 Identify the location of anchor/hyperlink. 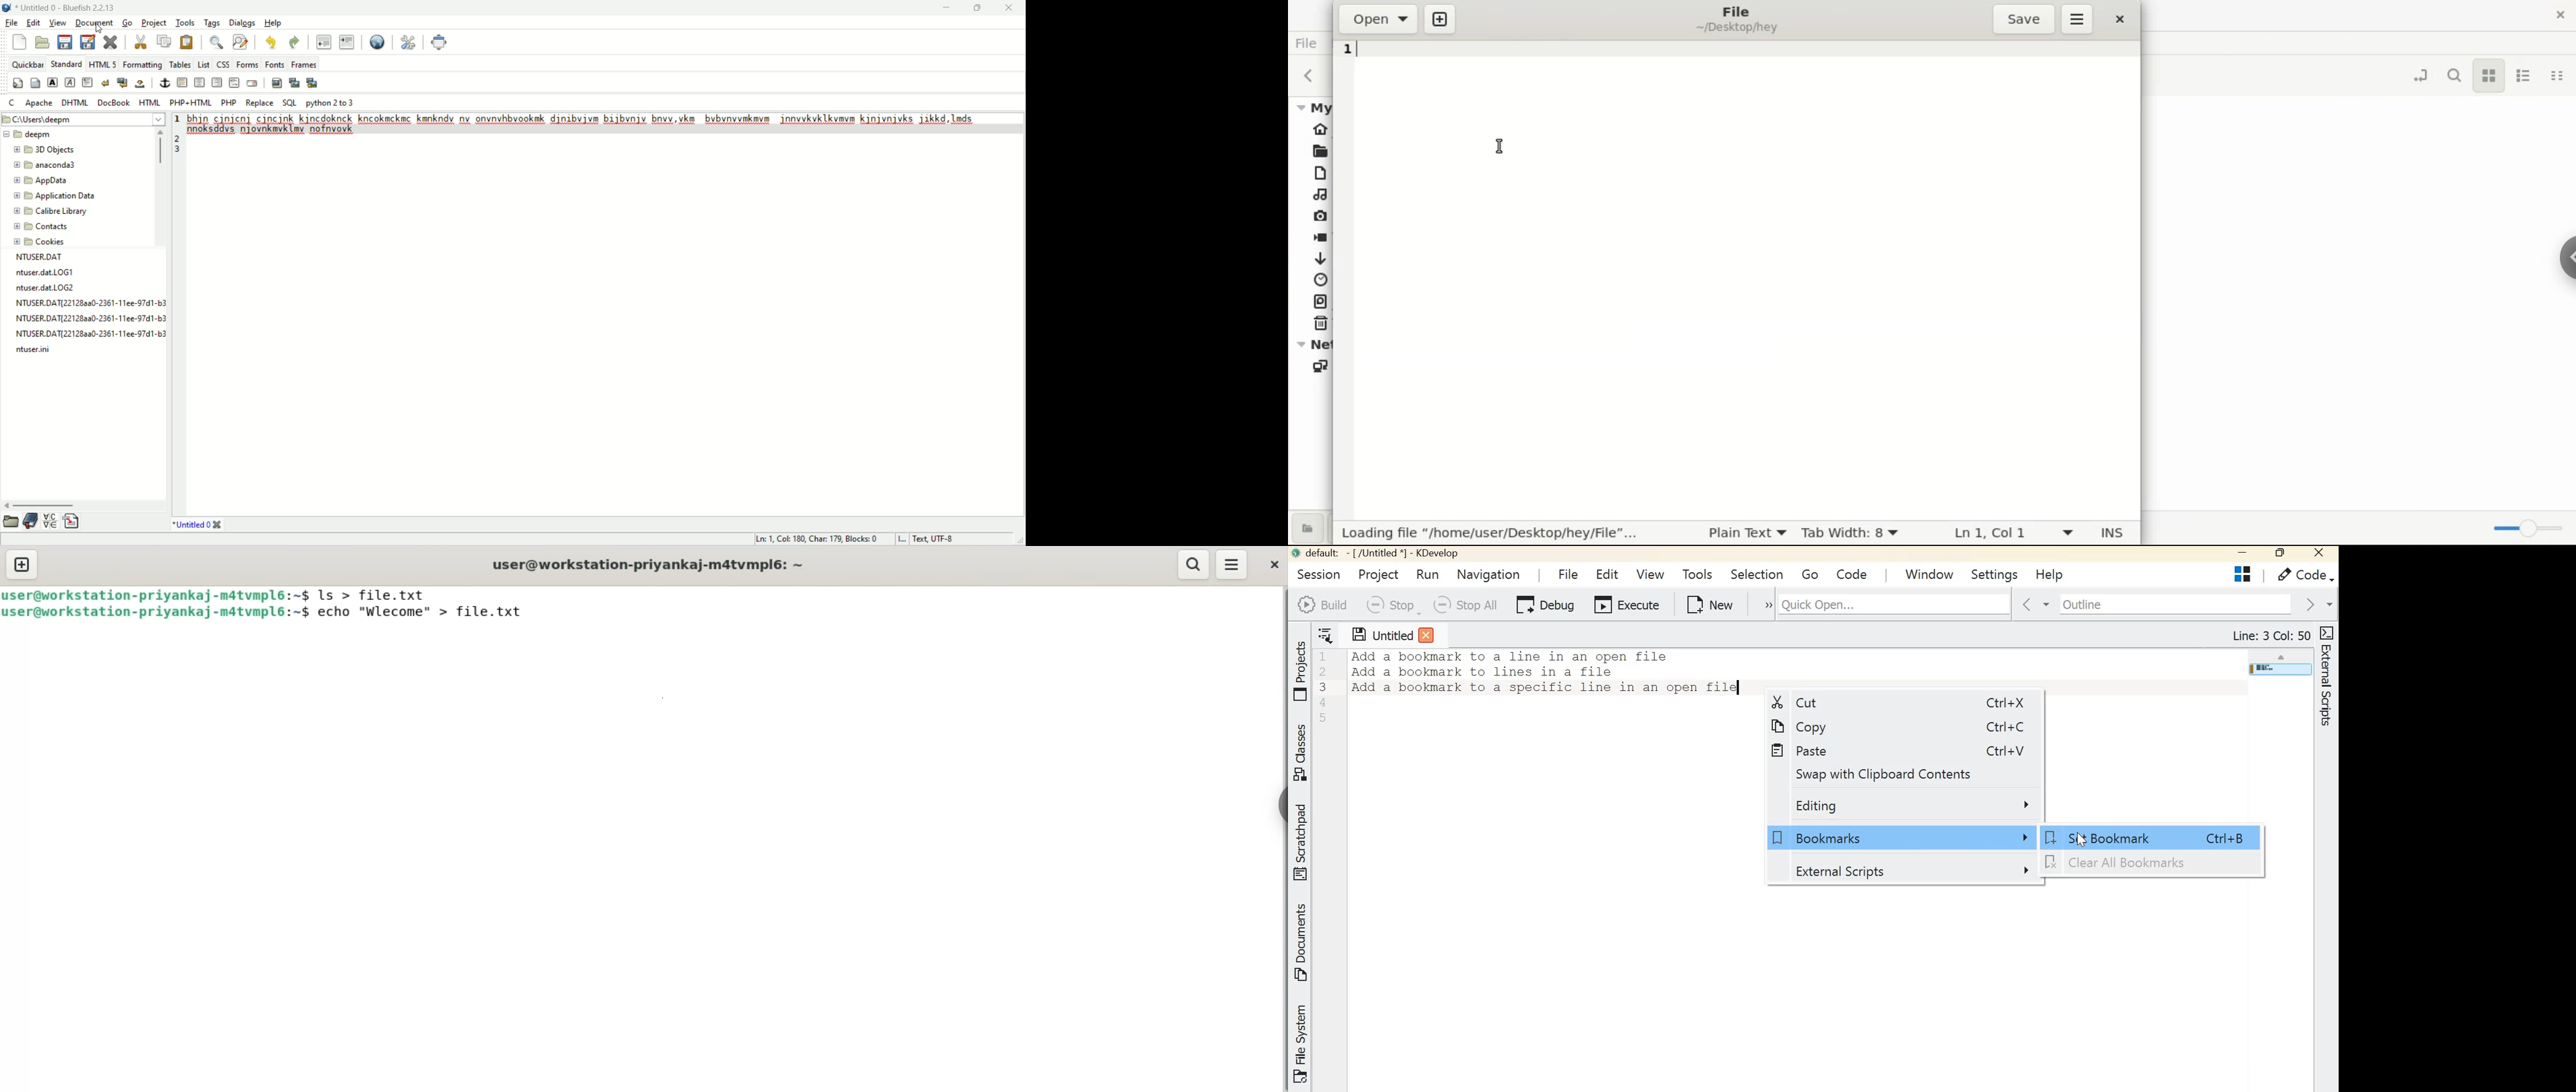
(165, 84).